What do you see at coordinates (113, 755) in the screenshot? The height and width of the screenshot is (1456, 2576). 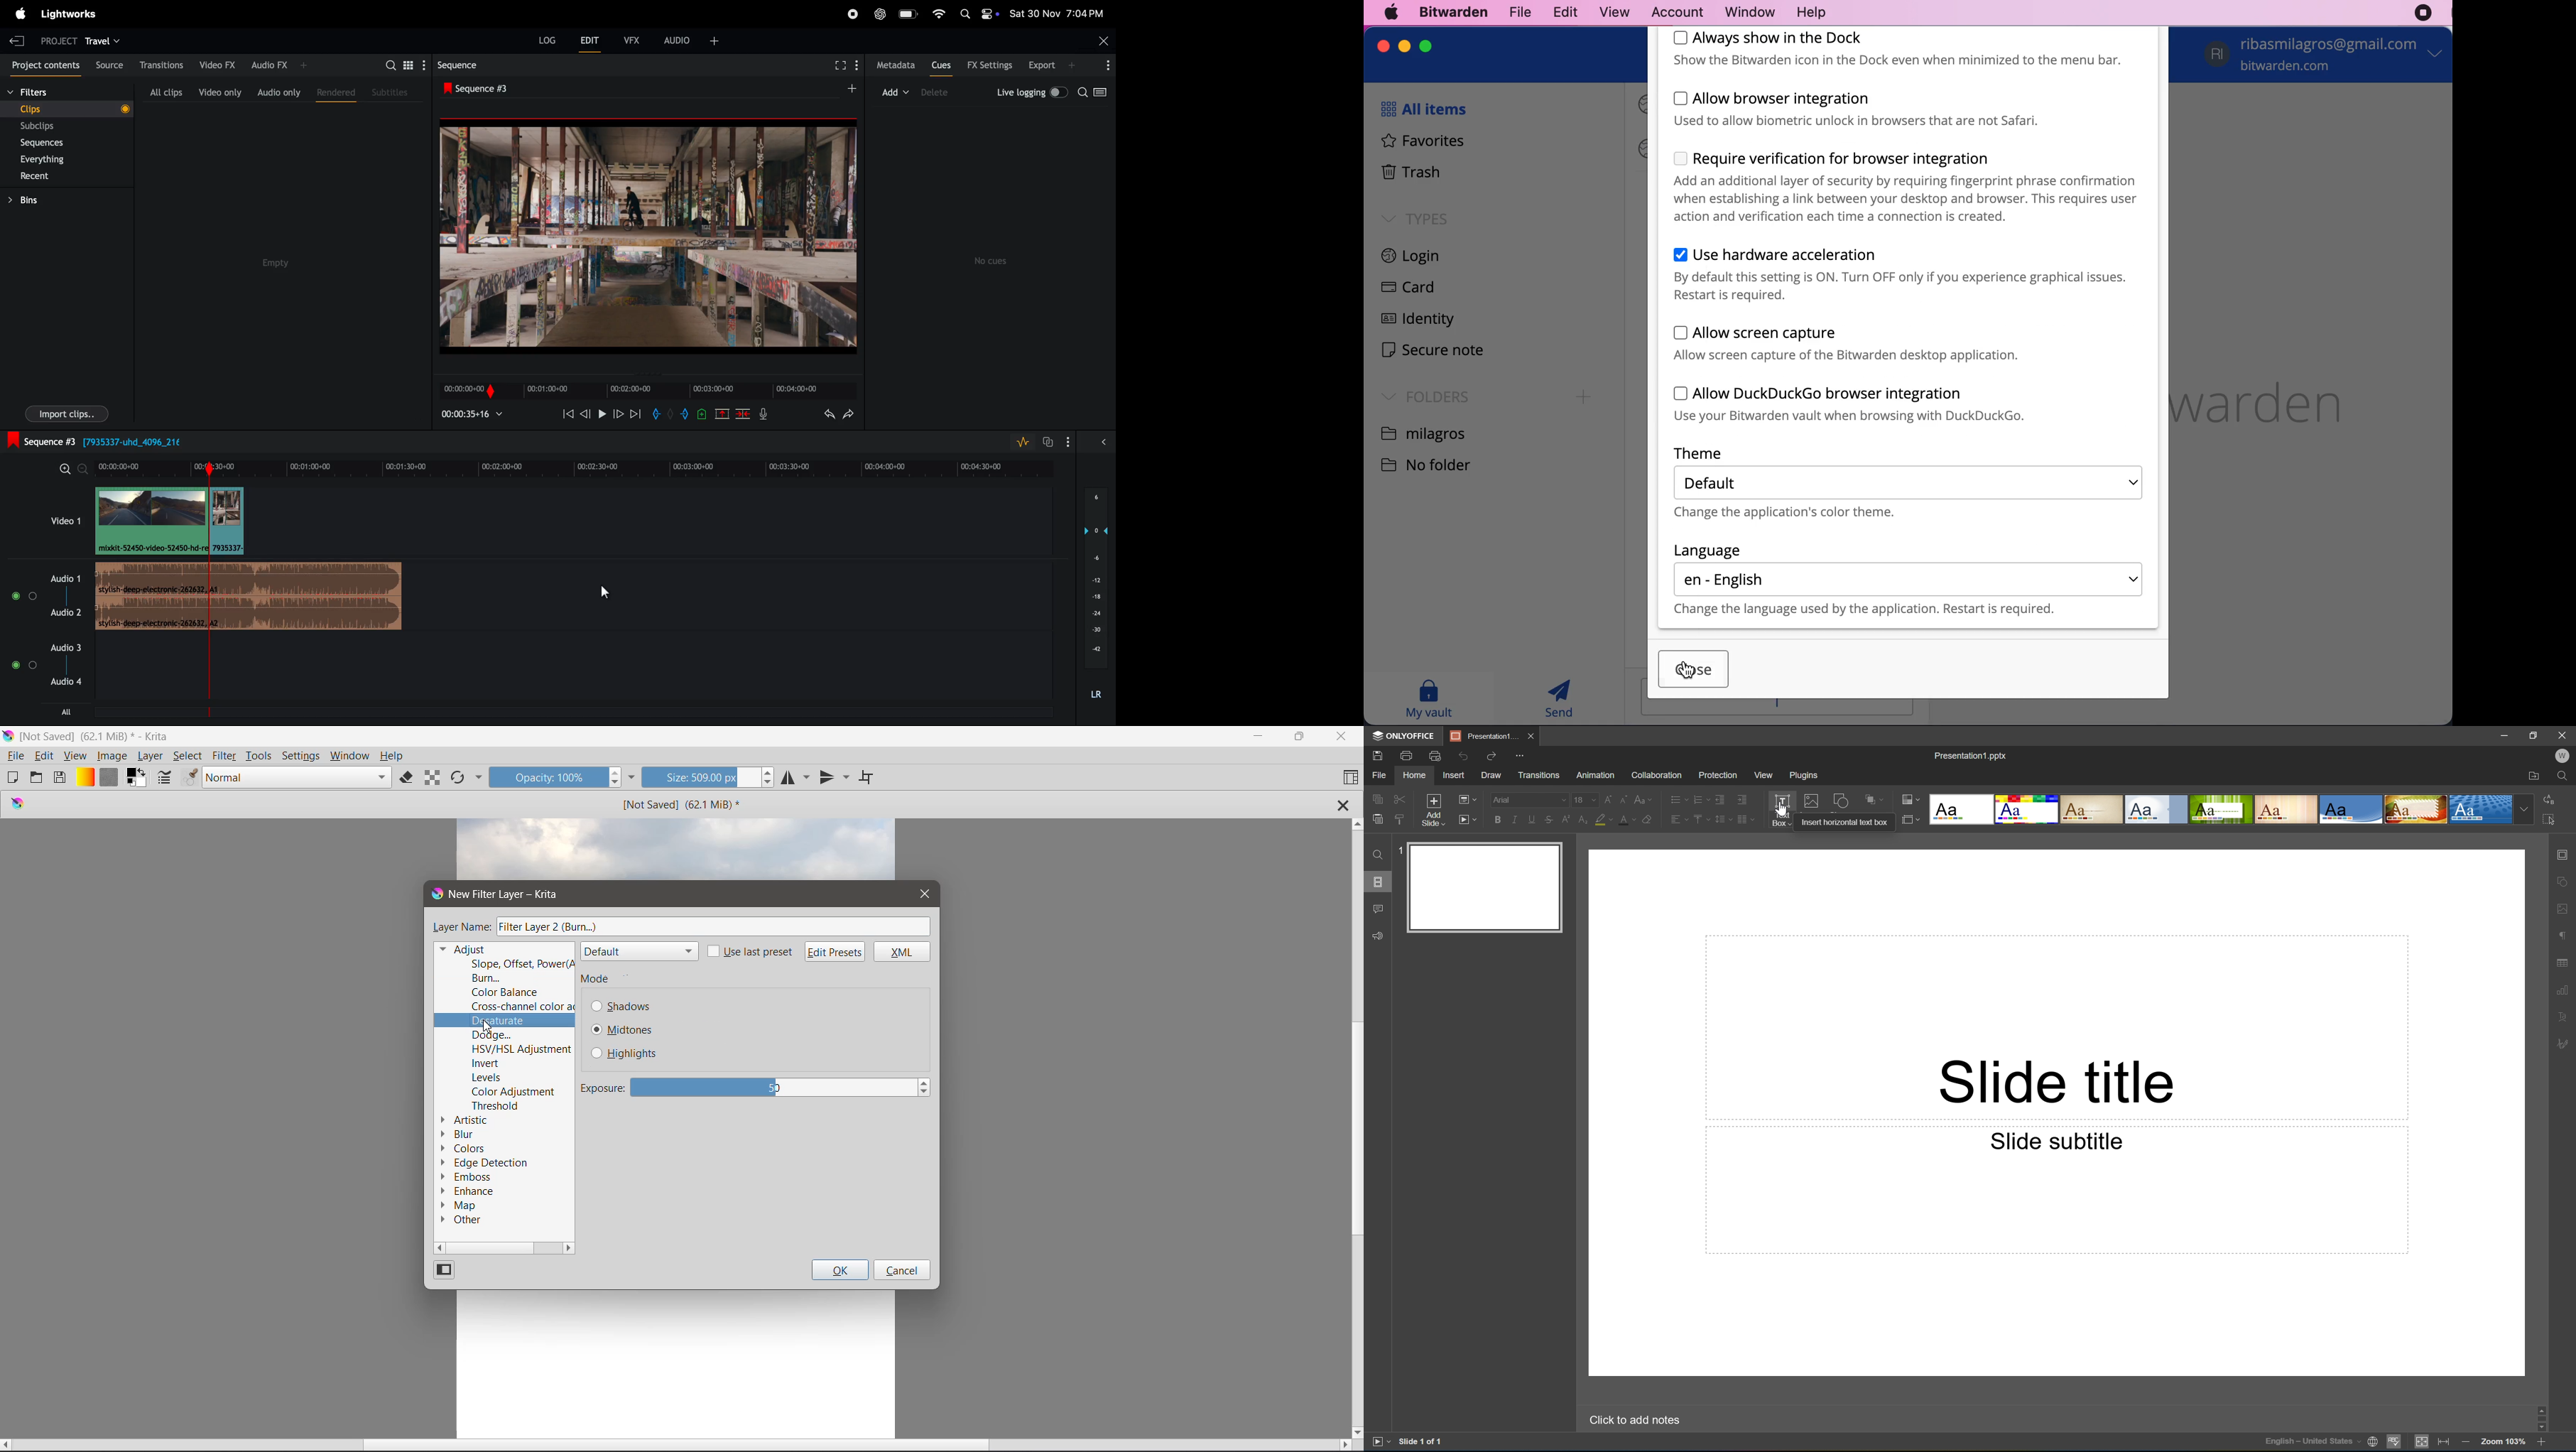 I see `Image` at bounding box center [113, 755].